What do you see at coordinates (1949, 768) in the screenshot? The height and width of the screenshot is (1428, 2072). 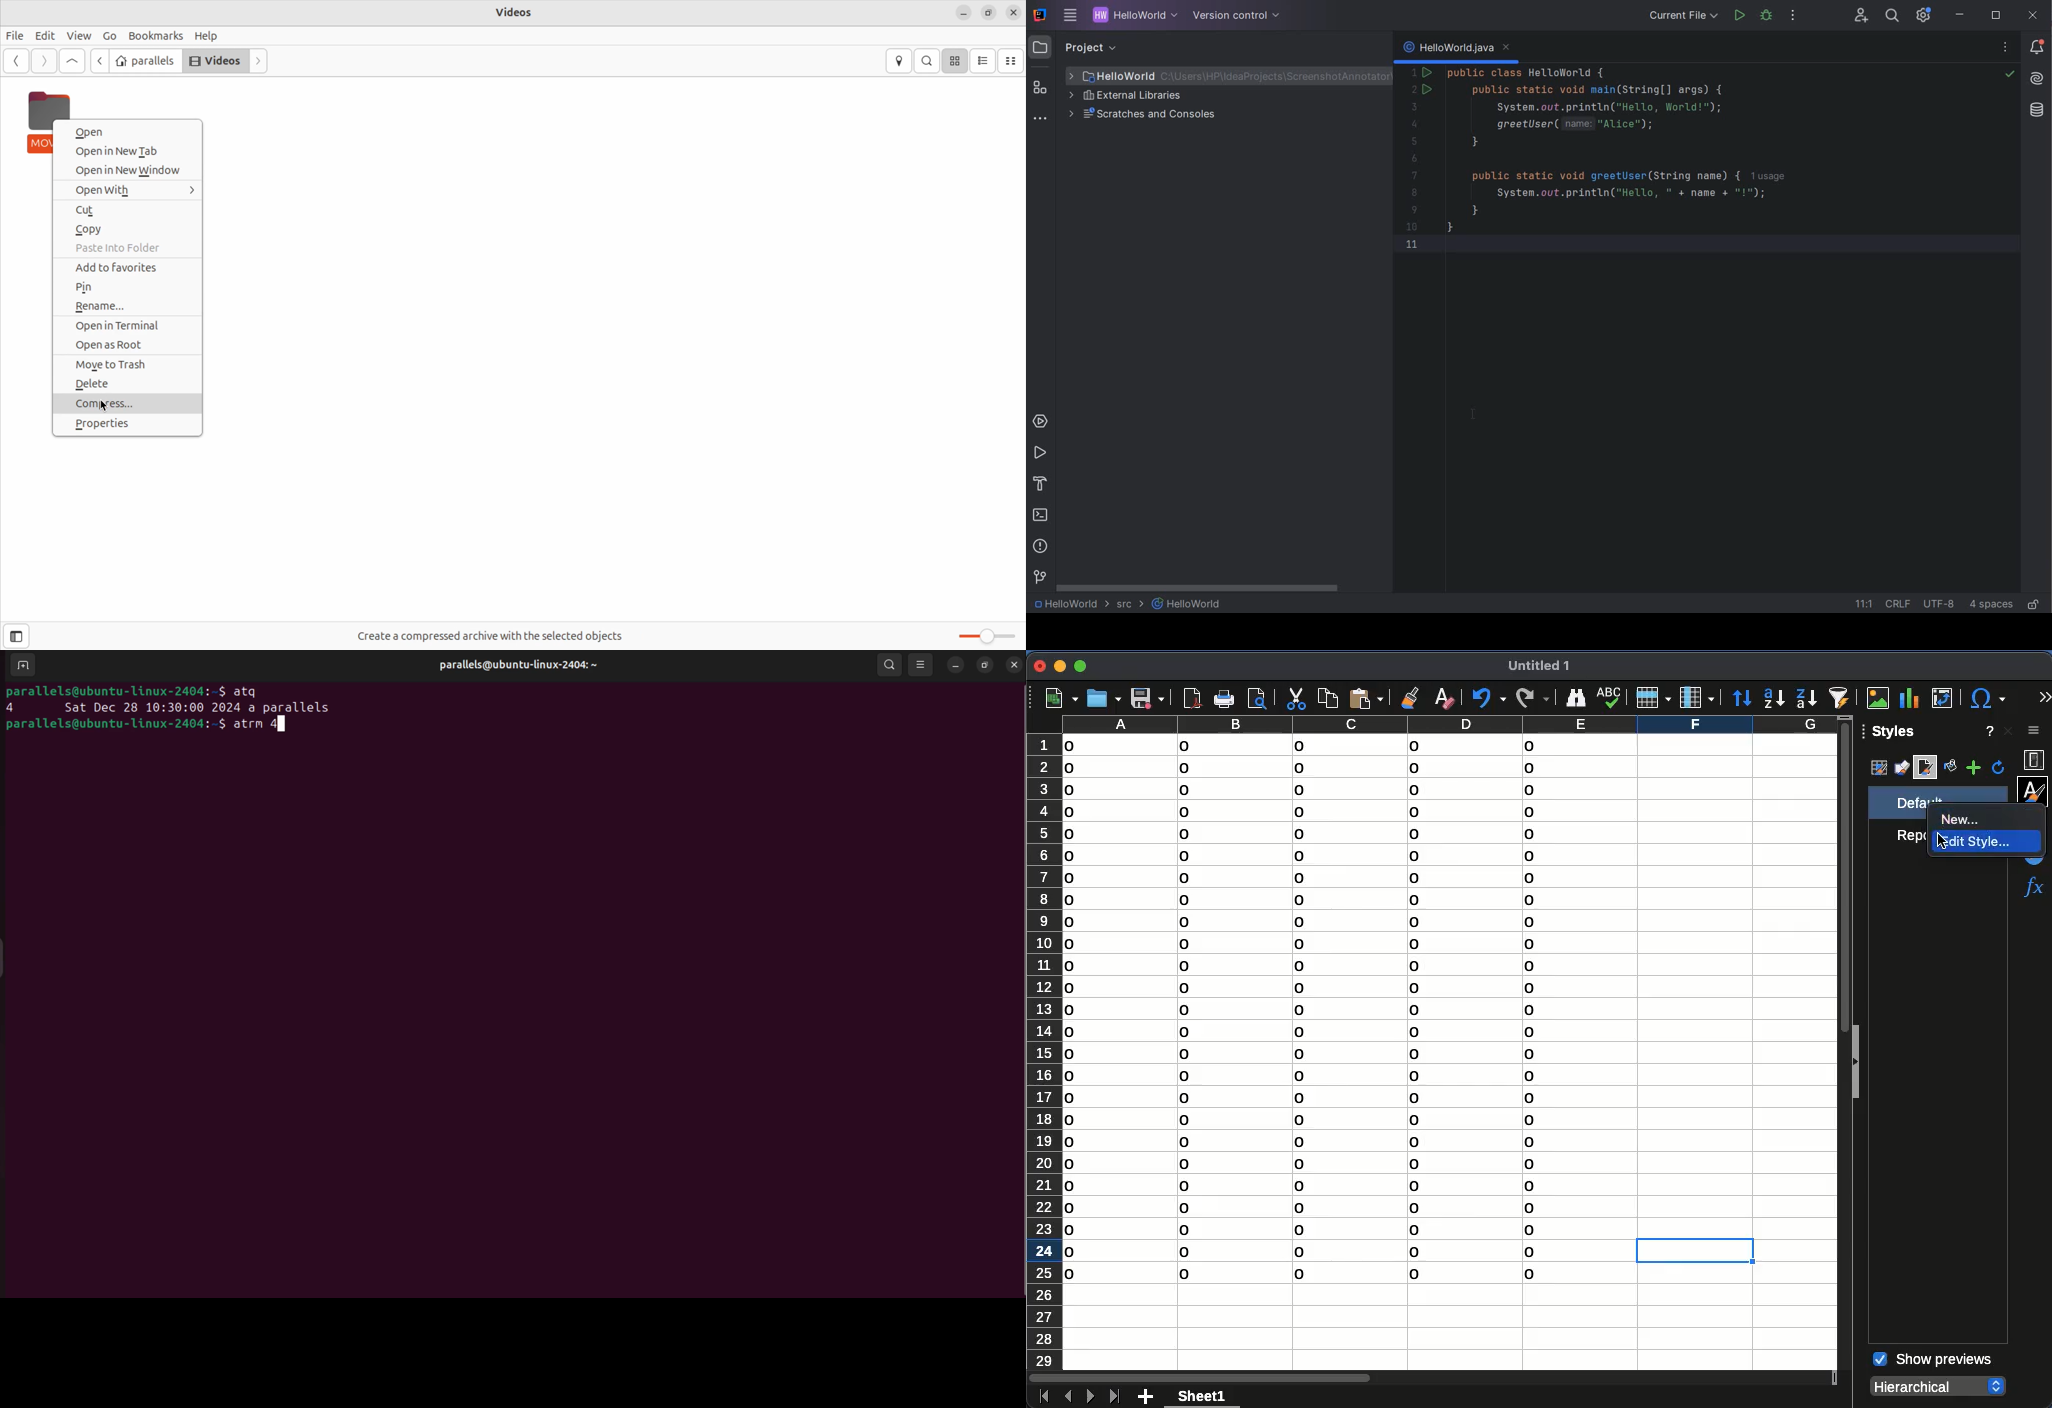 I see `fill format` at bounding box center [1949, 768].